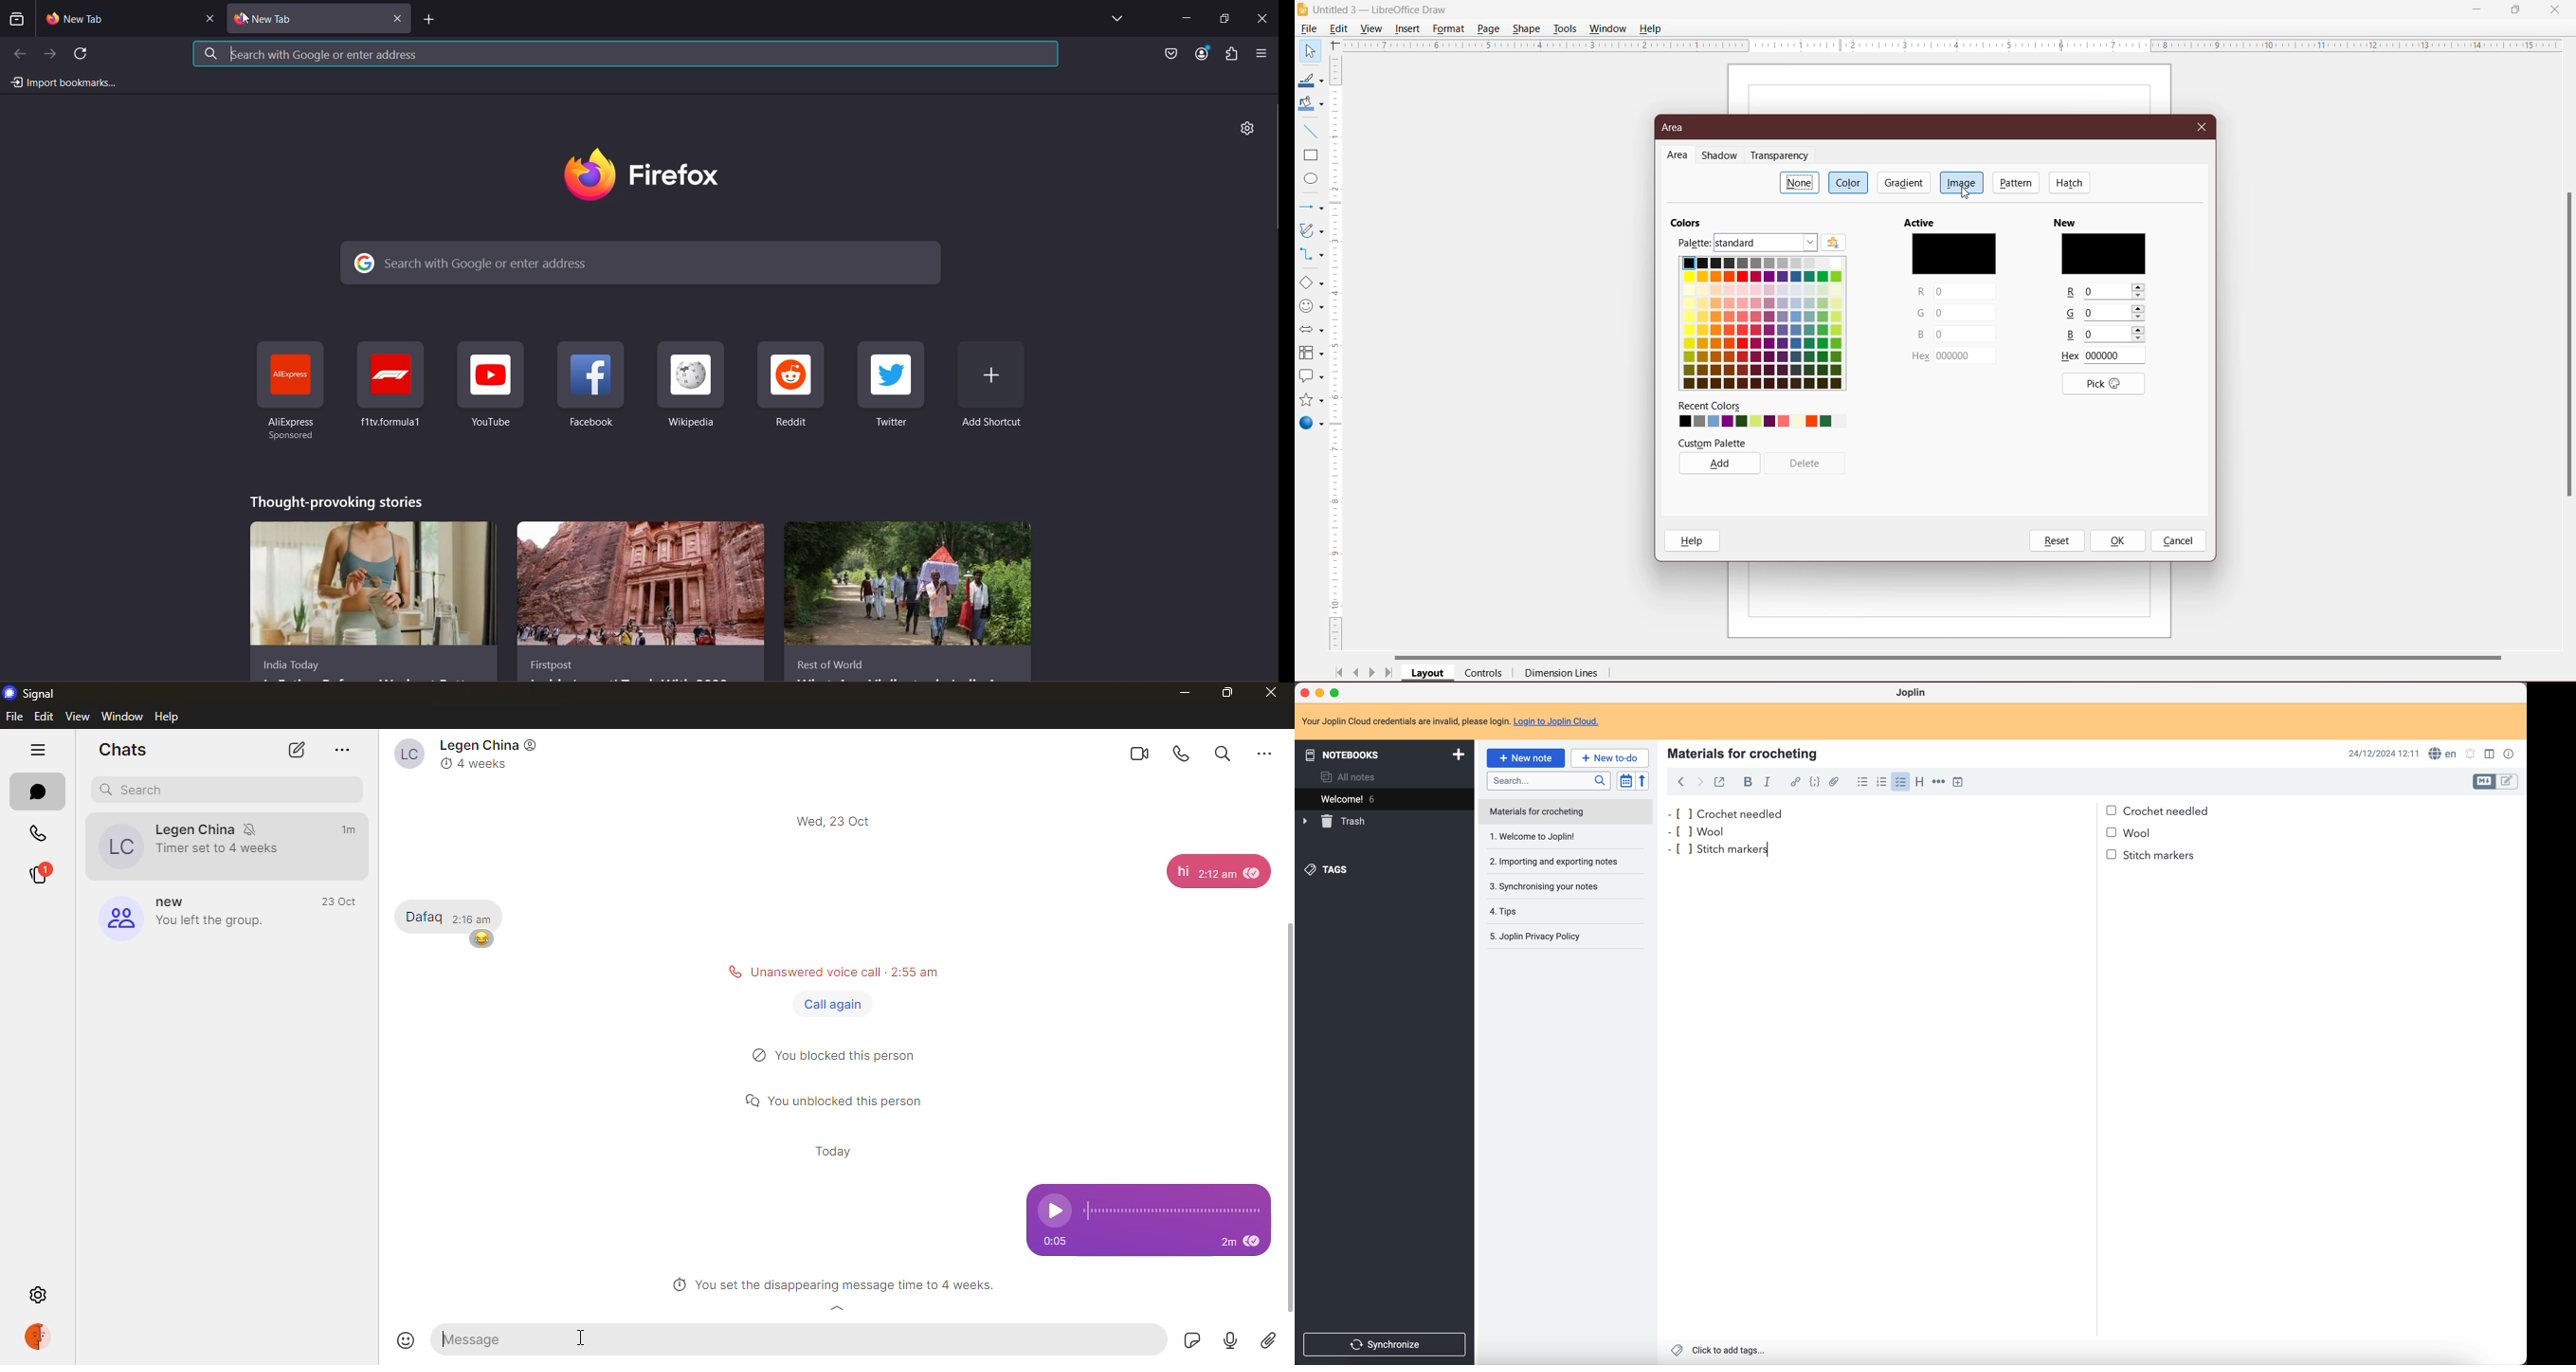 This screenshot has height=1372, width=2576. Describe the element at coordinates (1610, 757) in the screenshot. I see `new to-do` at that location.